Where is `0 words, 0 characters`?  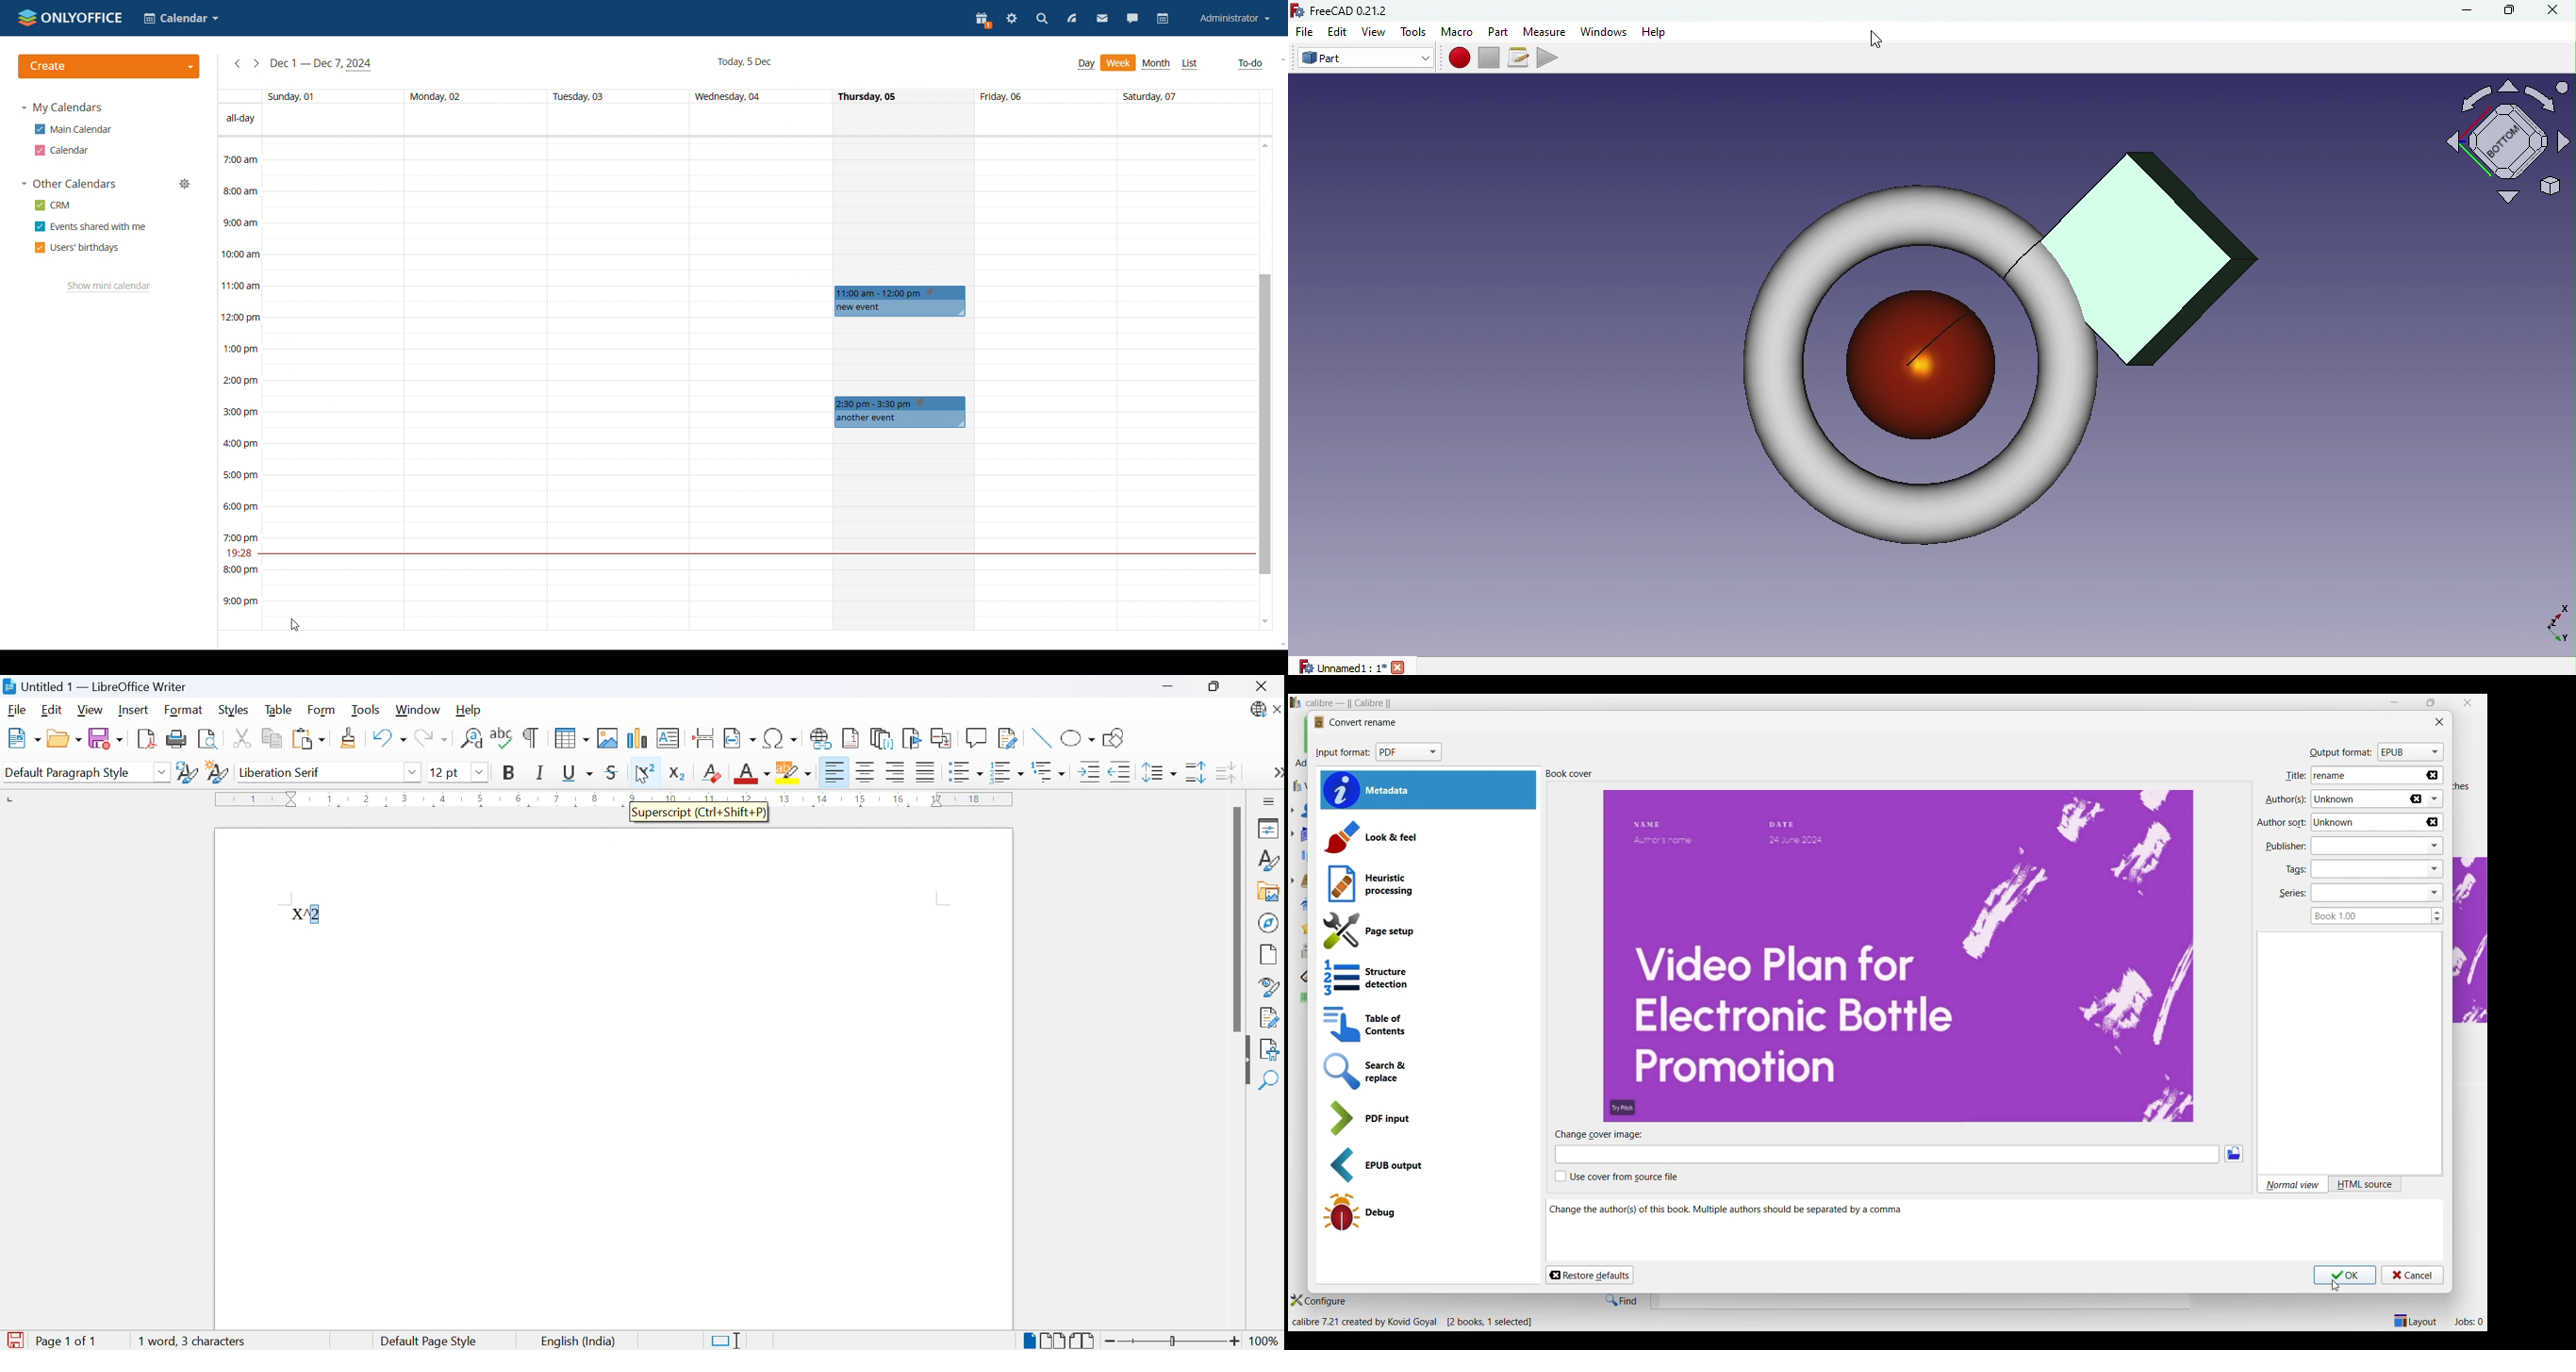
0 words, 0 characters is located at coordinates (192, 1341).